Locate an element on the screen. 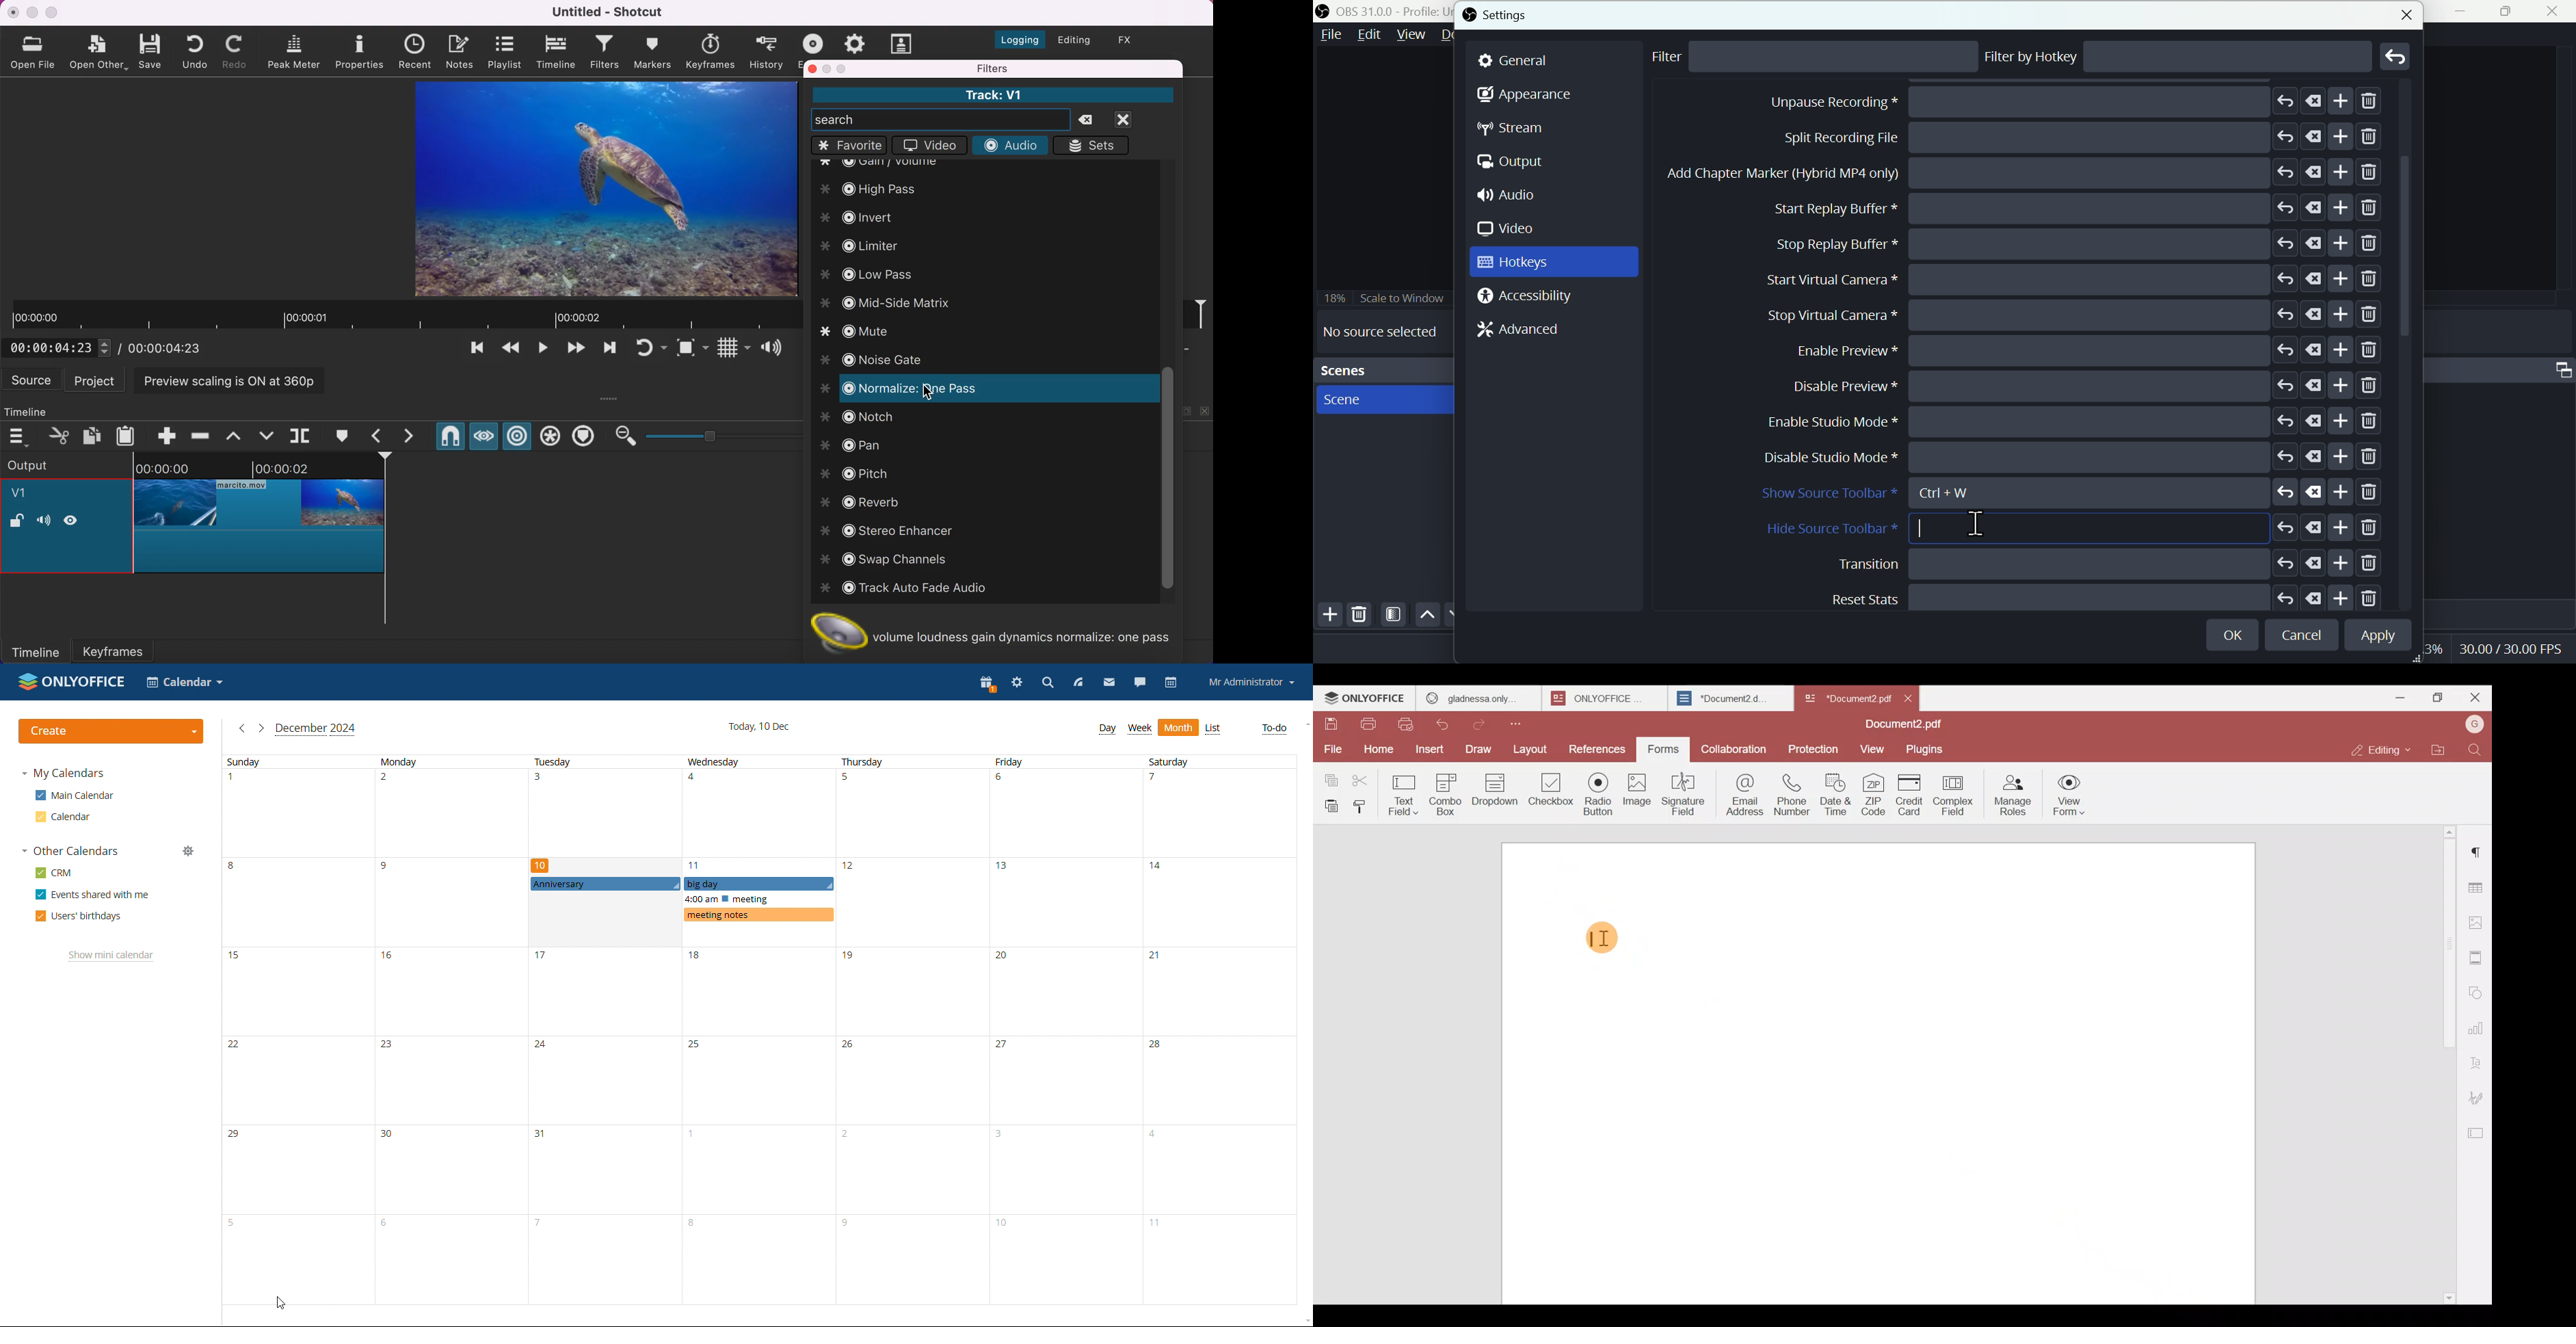 This screenshot has width=2576, height=1344. Text Art settings is located at coordinates (2478, 1061).